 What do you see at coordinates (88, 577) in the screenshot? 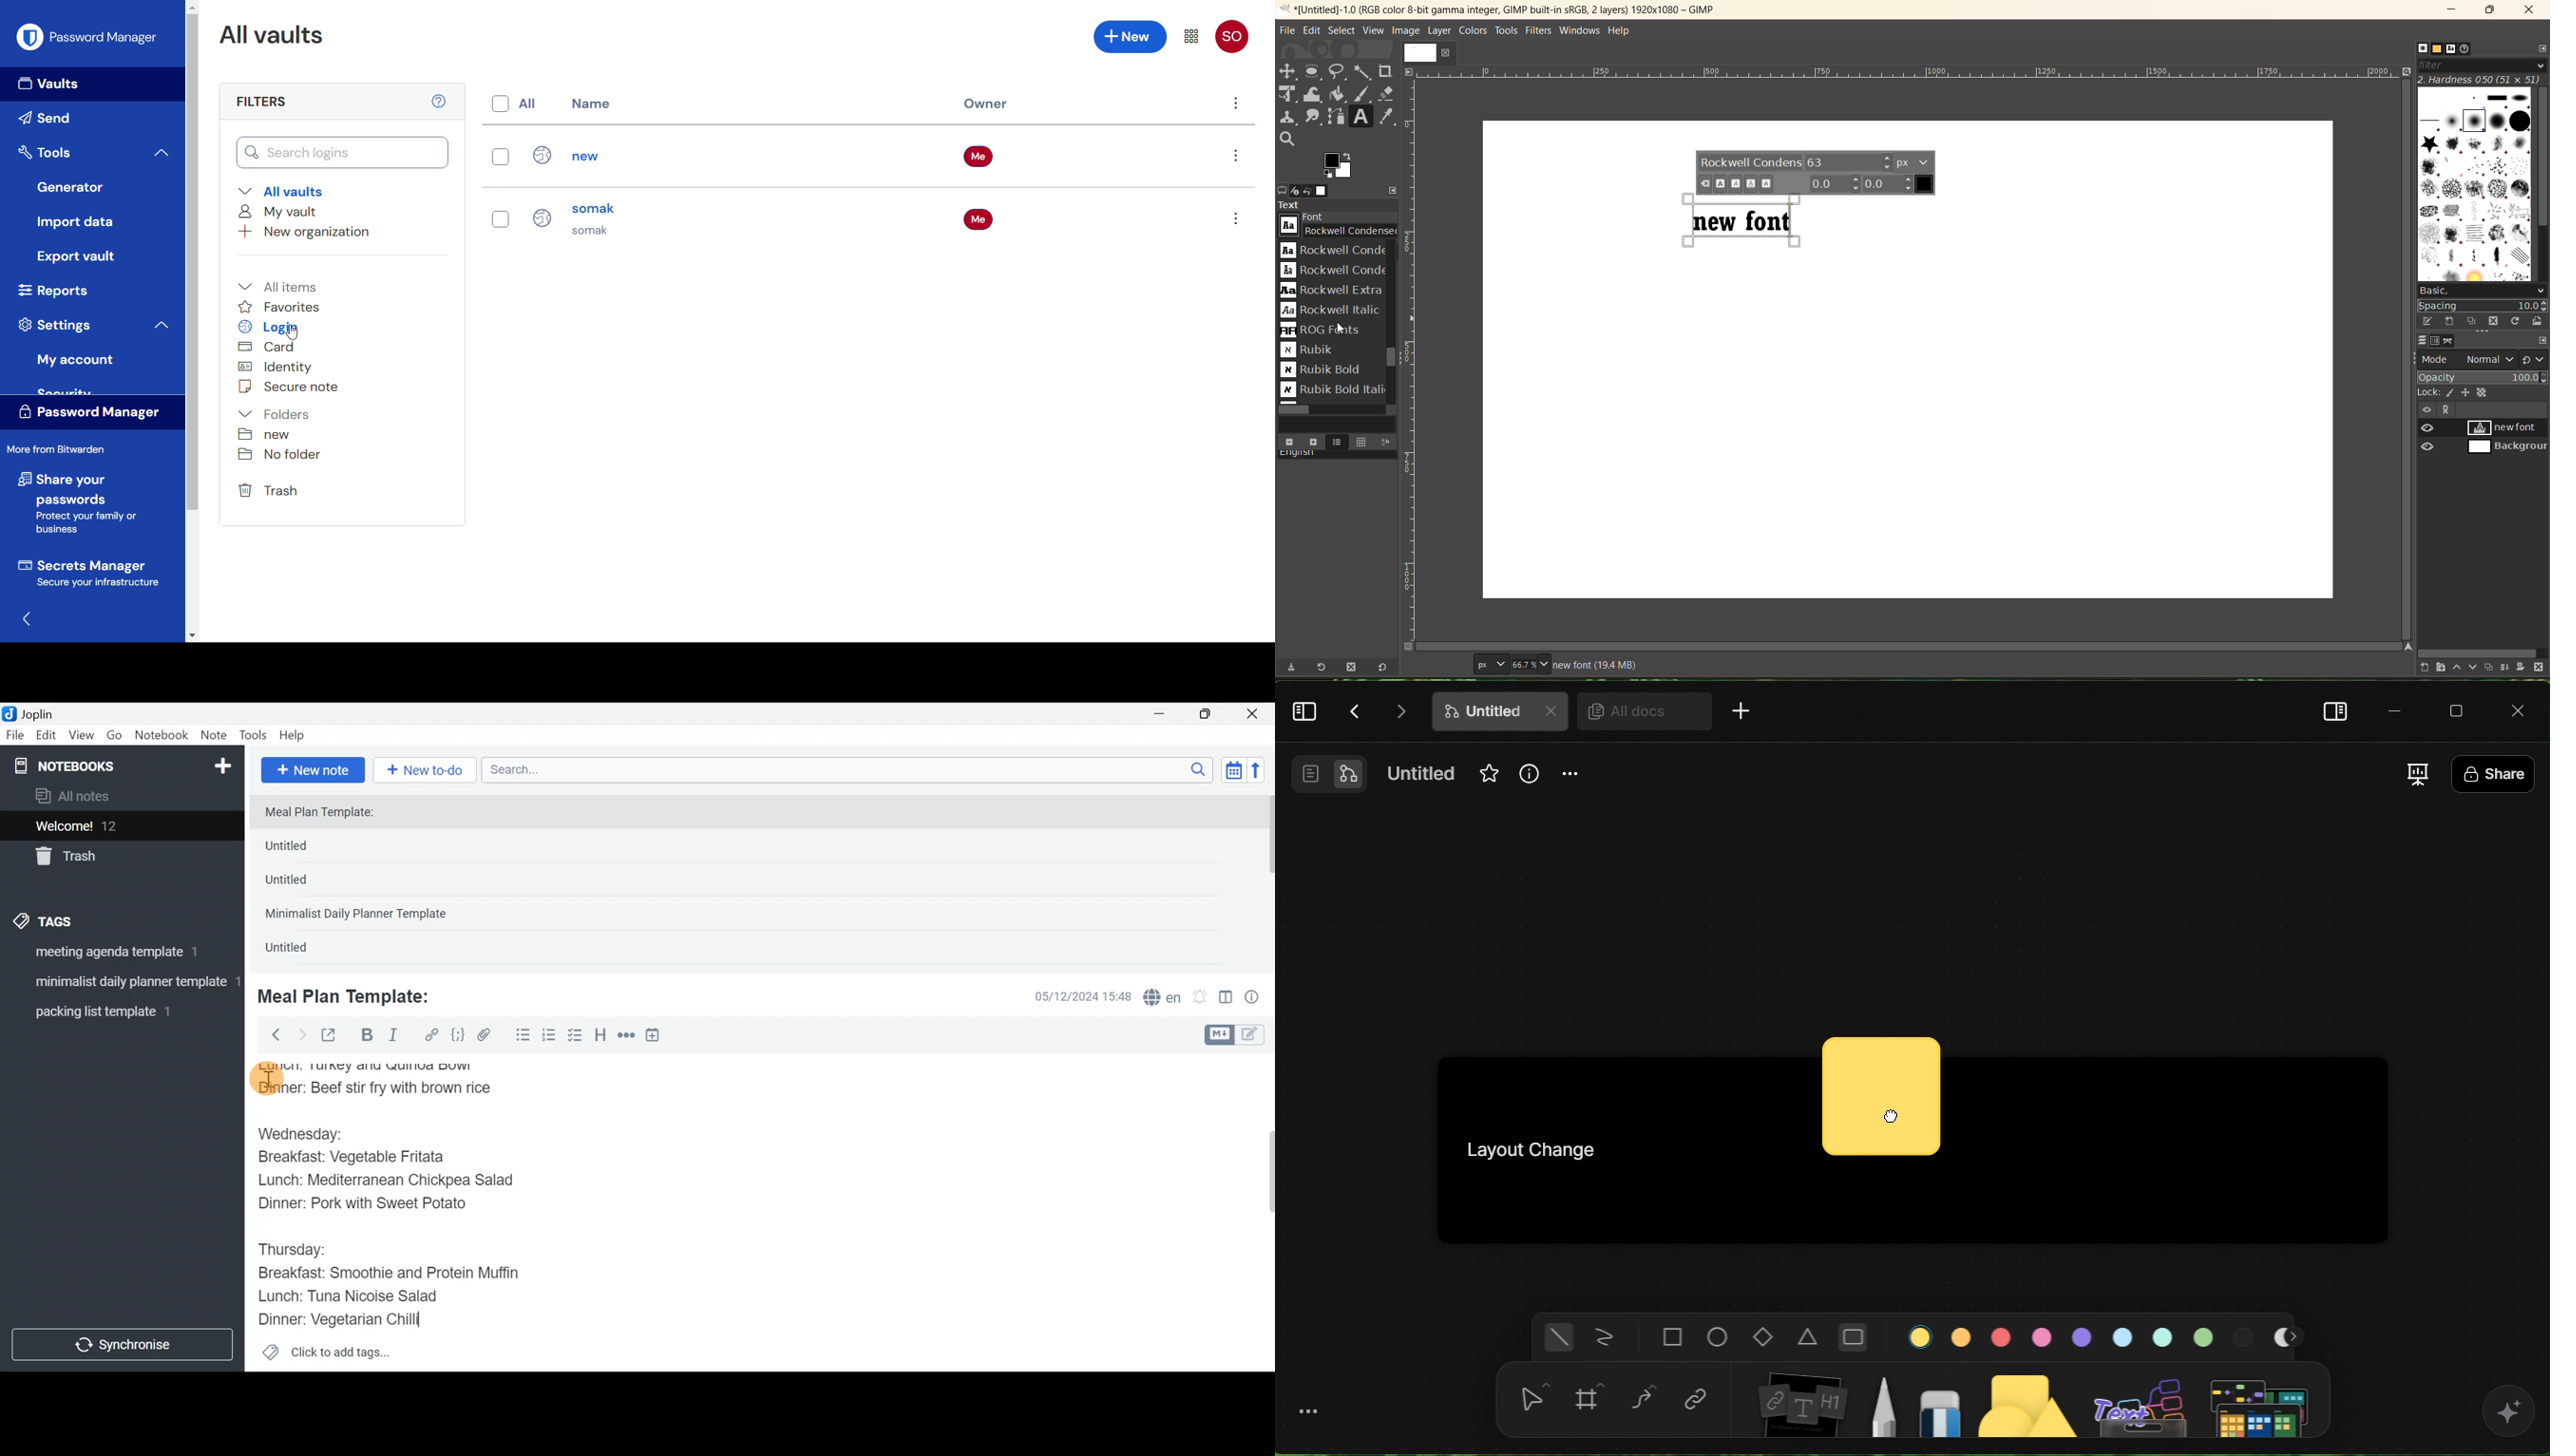
I see `Secrets manager   secure your infrastructure.` at bounding box center [88, 577].